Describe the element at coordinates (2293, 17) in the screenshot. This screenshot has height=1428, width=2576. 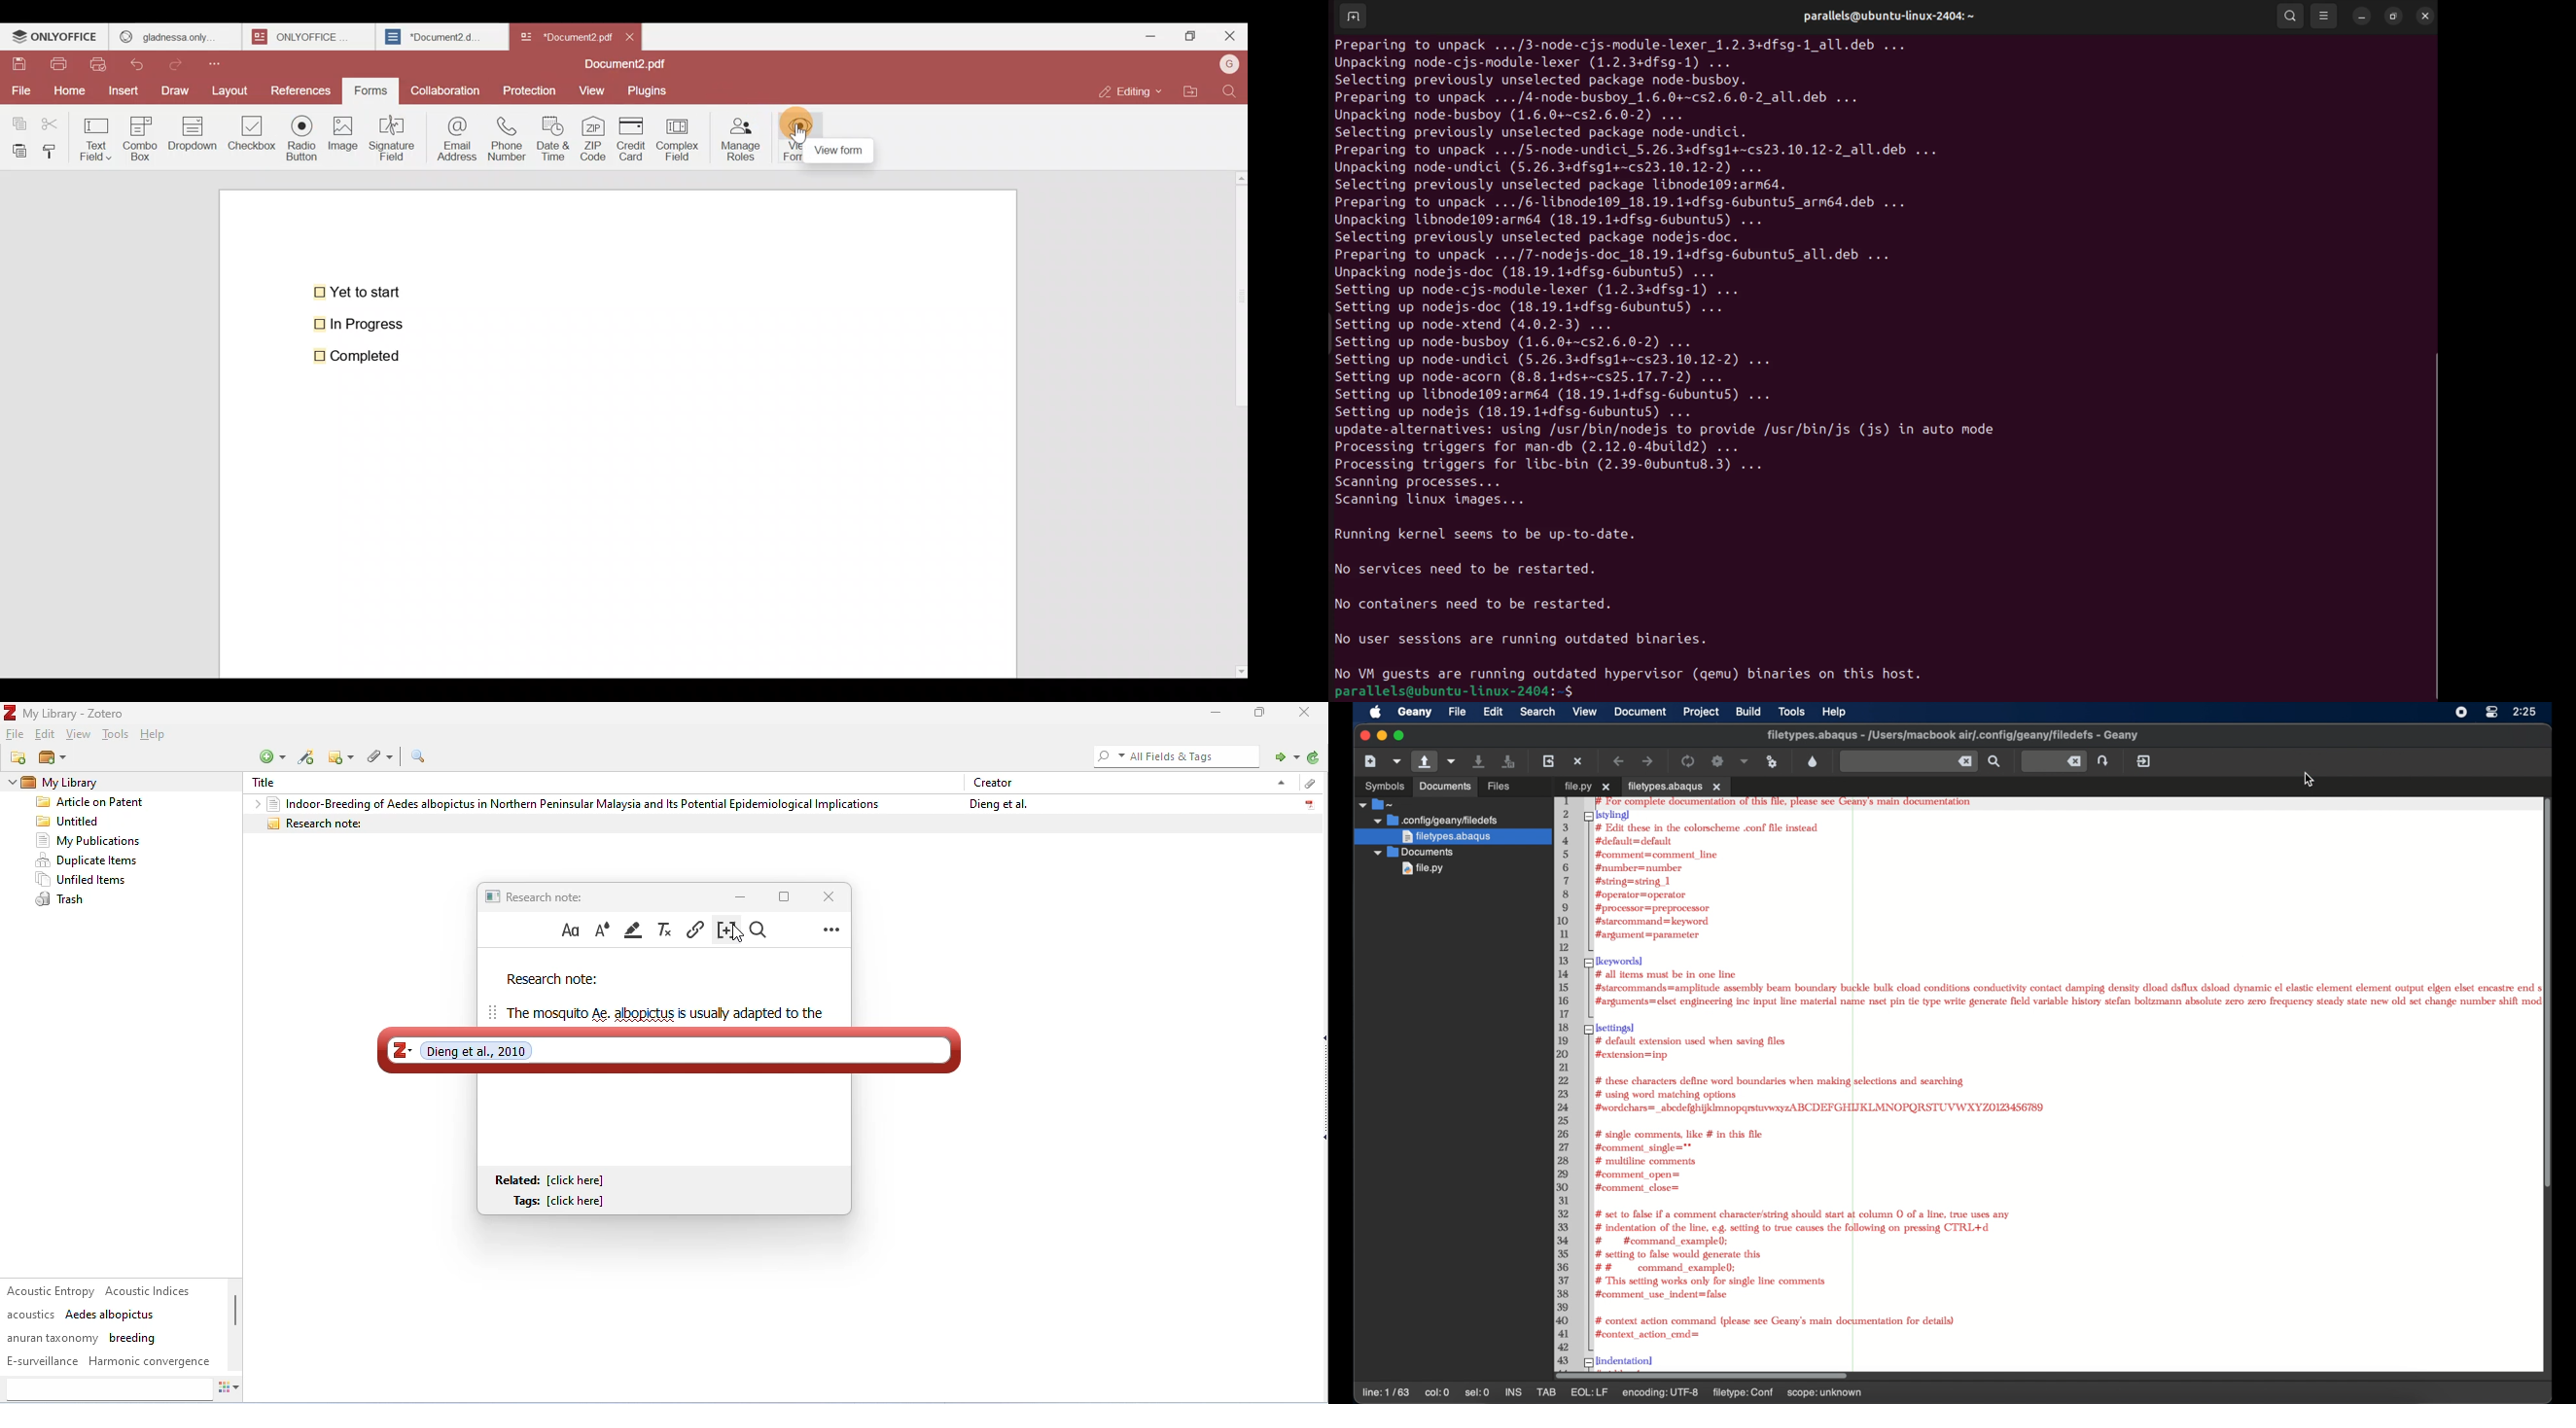
I see `search` at that location.